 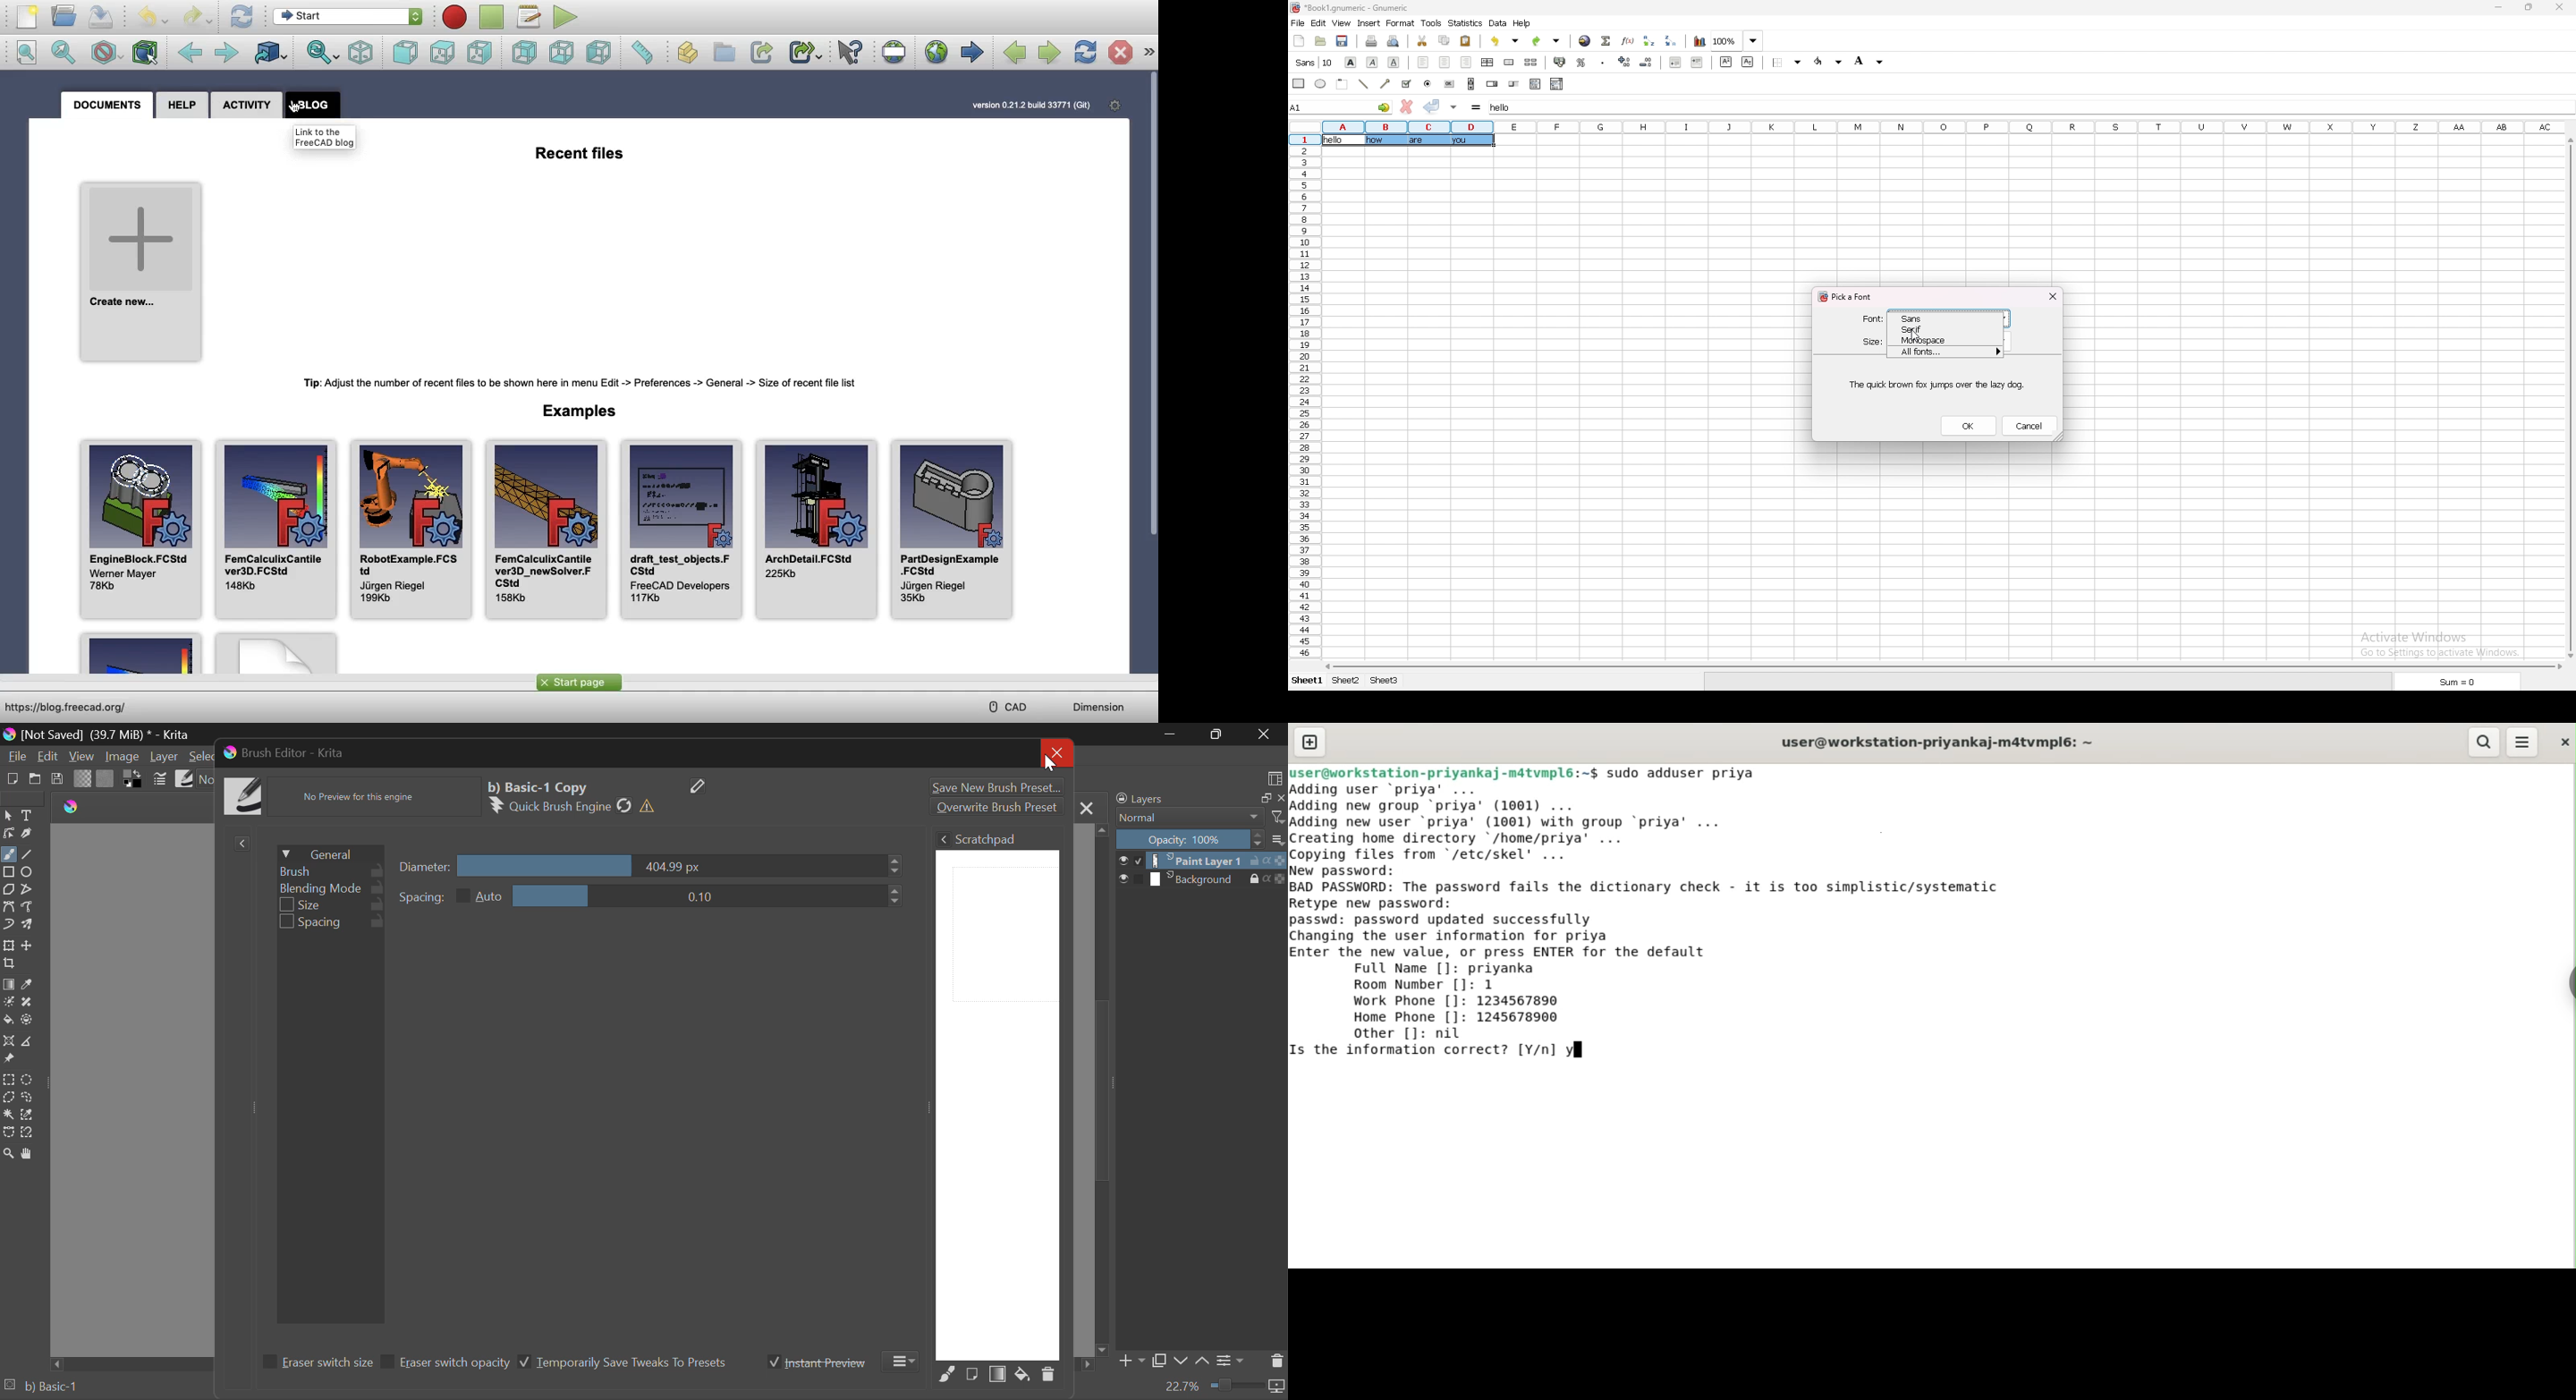 I want to click on No Preview Available, so click(x=362, y=797).